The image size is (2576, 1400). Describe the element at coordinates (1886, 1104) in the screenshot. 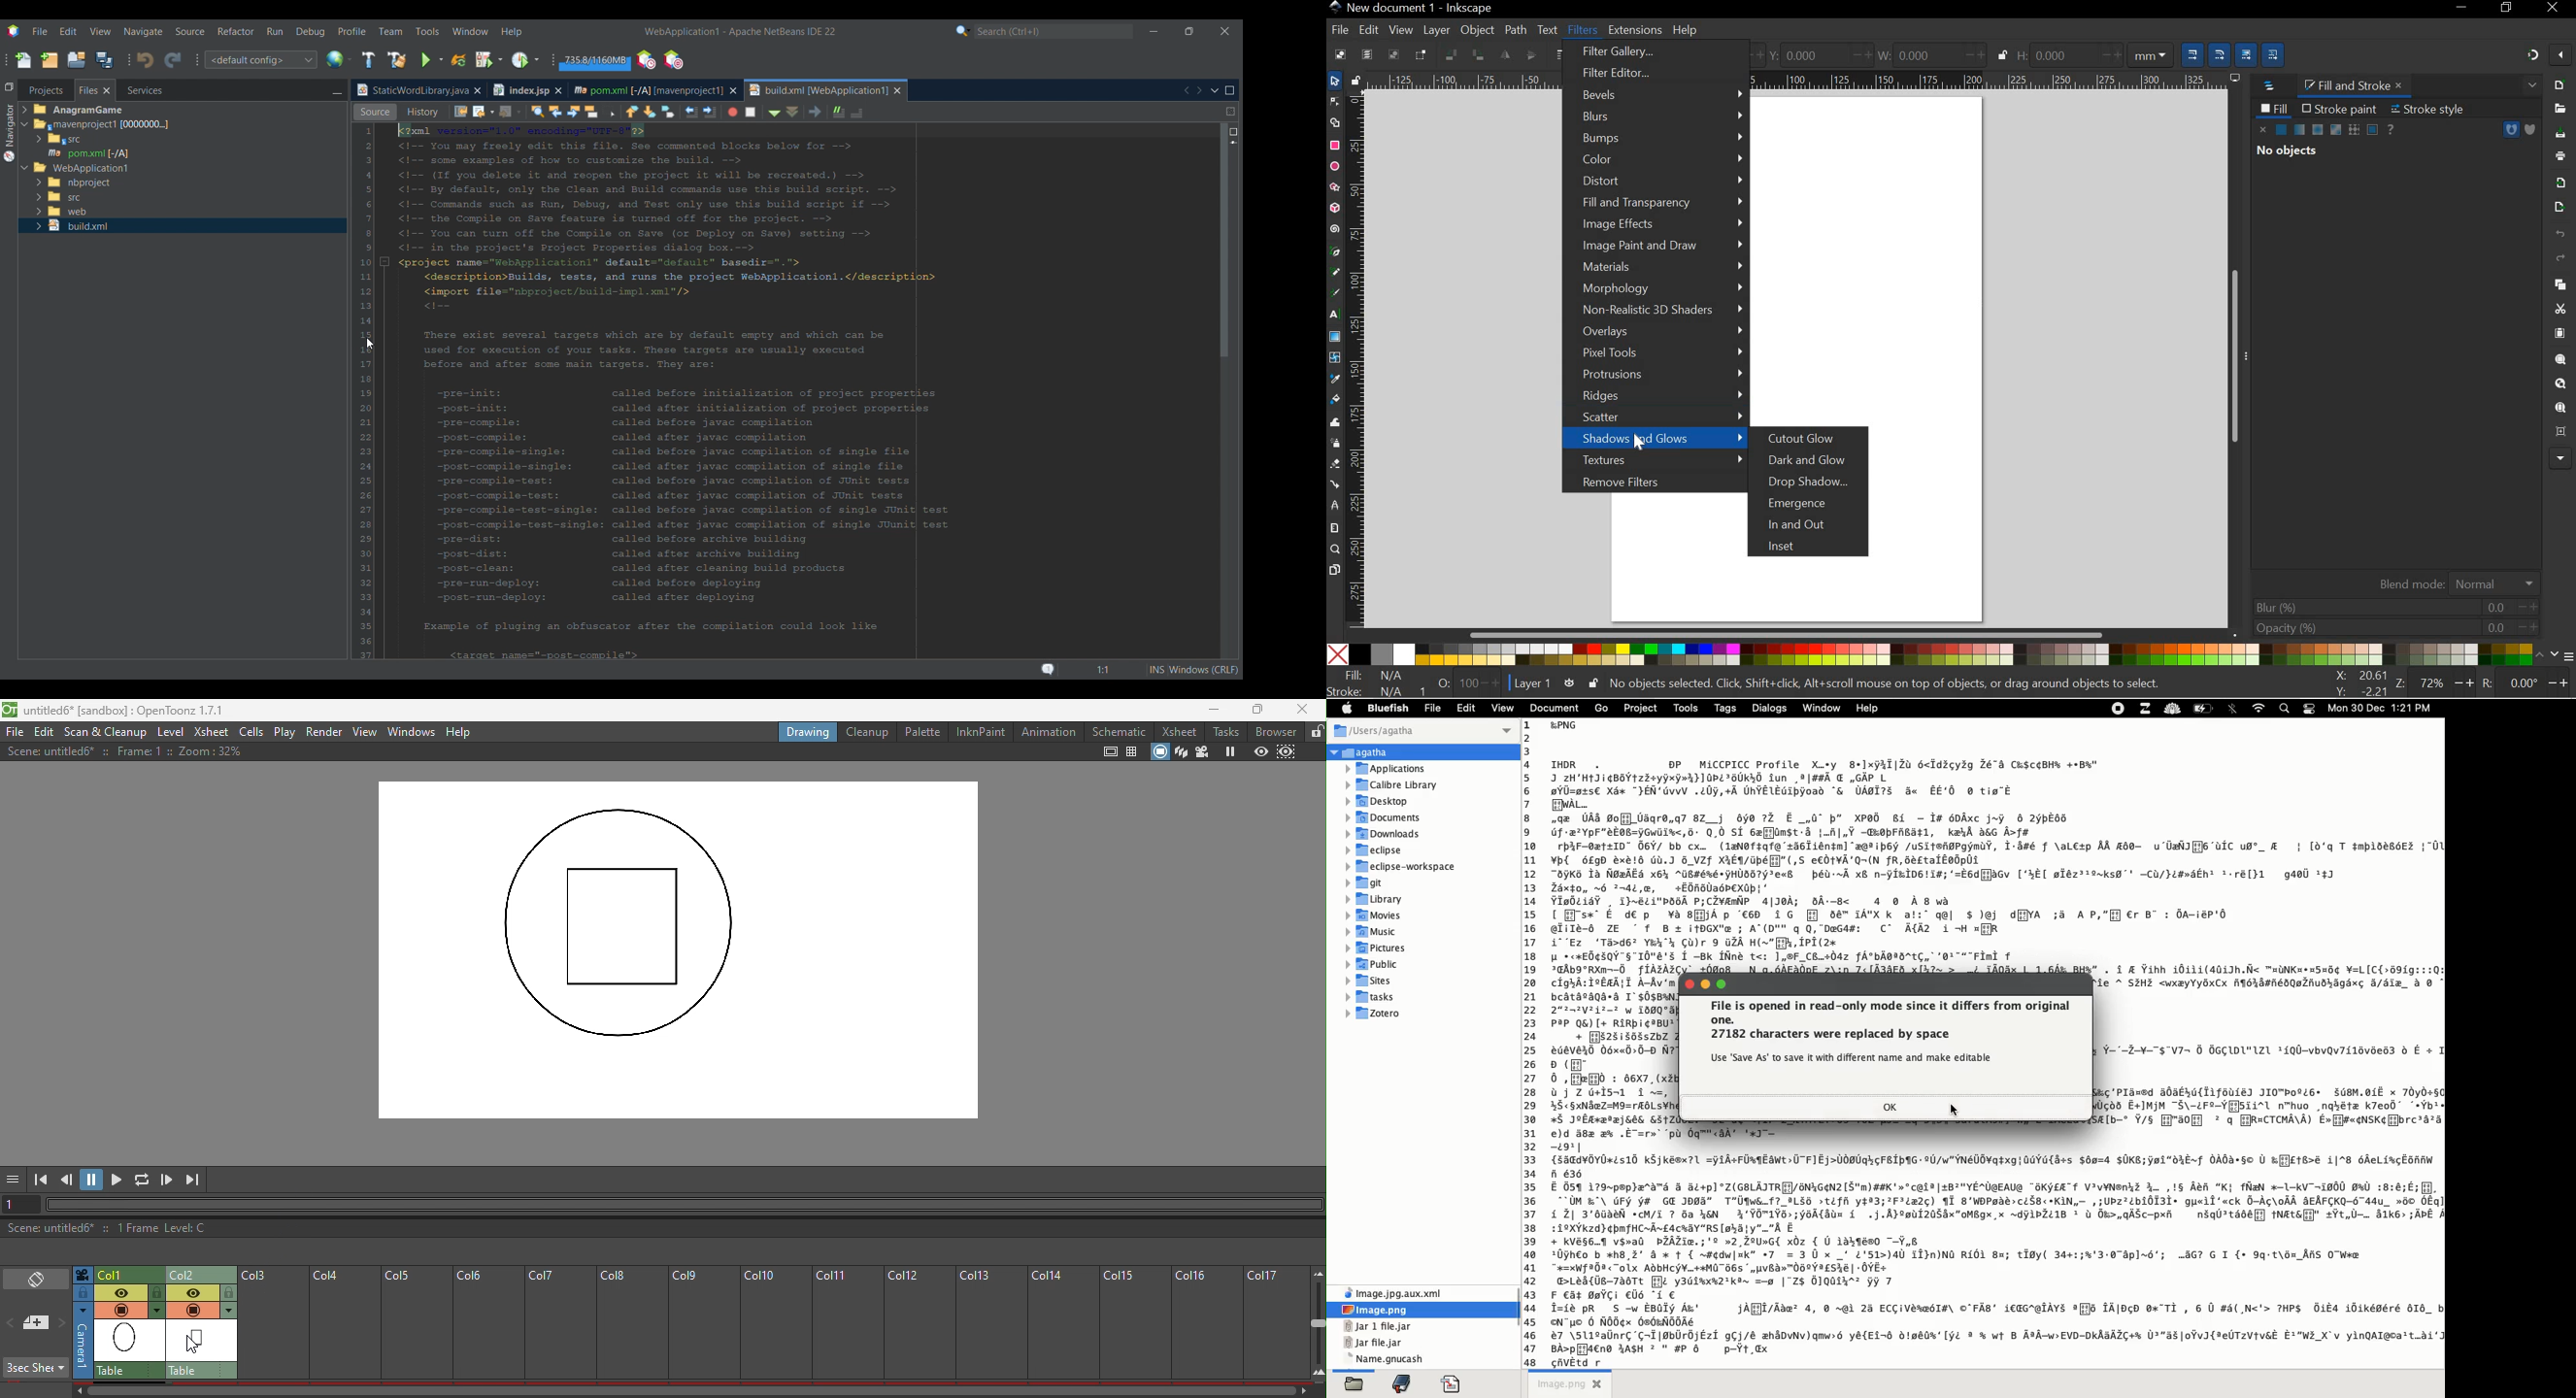

I see `ok` at that location.